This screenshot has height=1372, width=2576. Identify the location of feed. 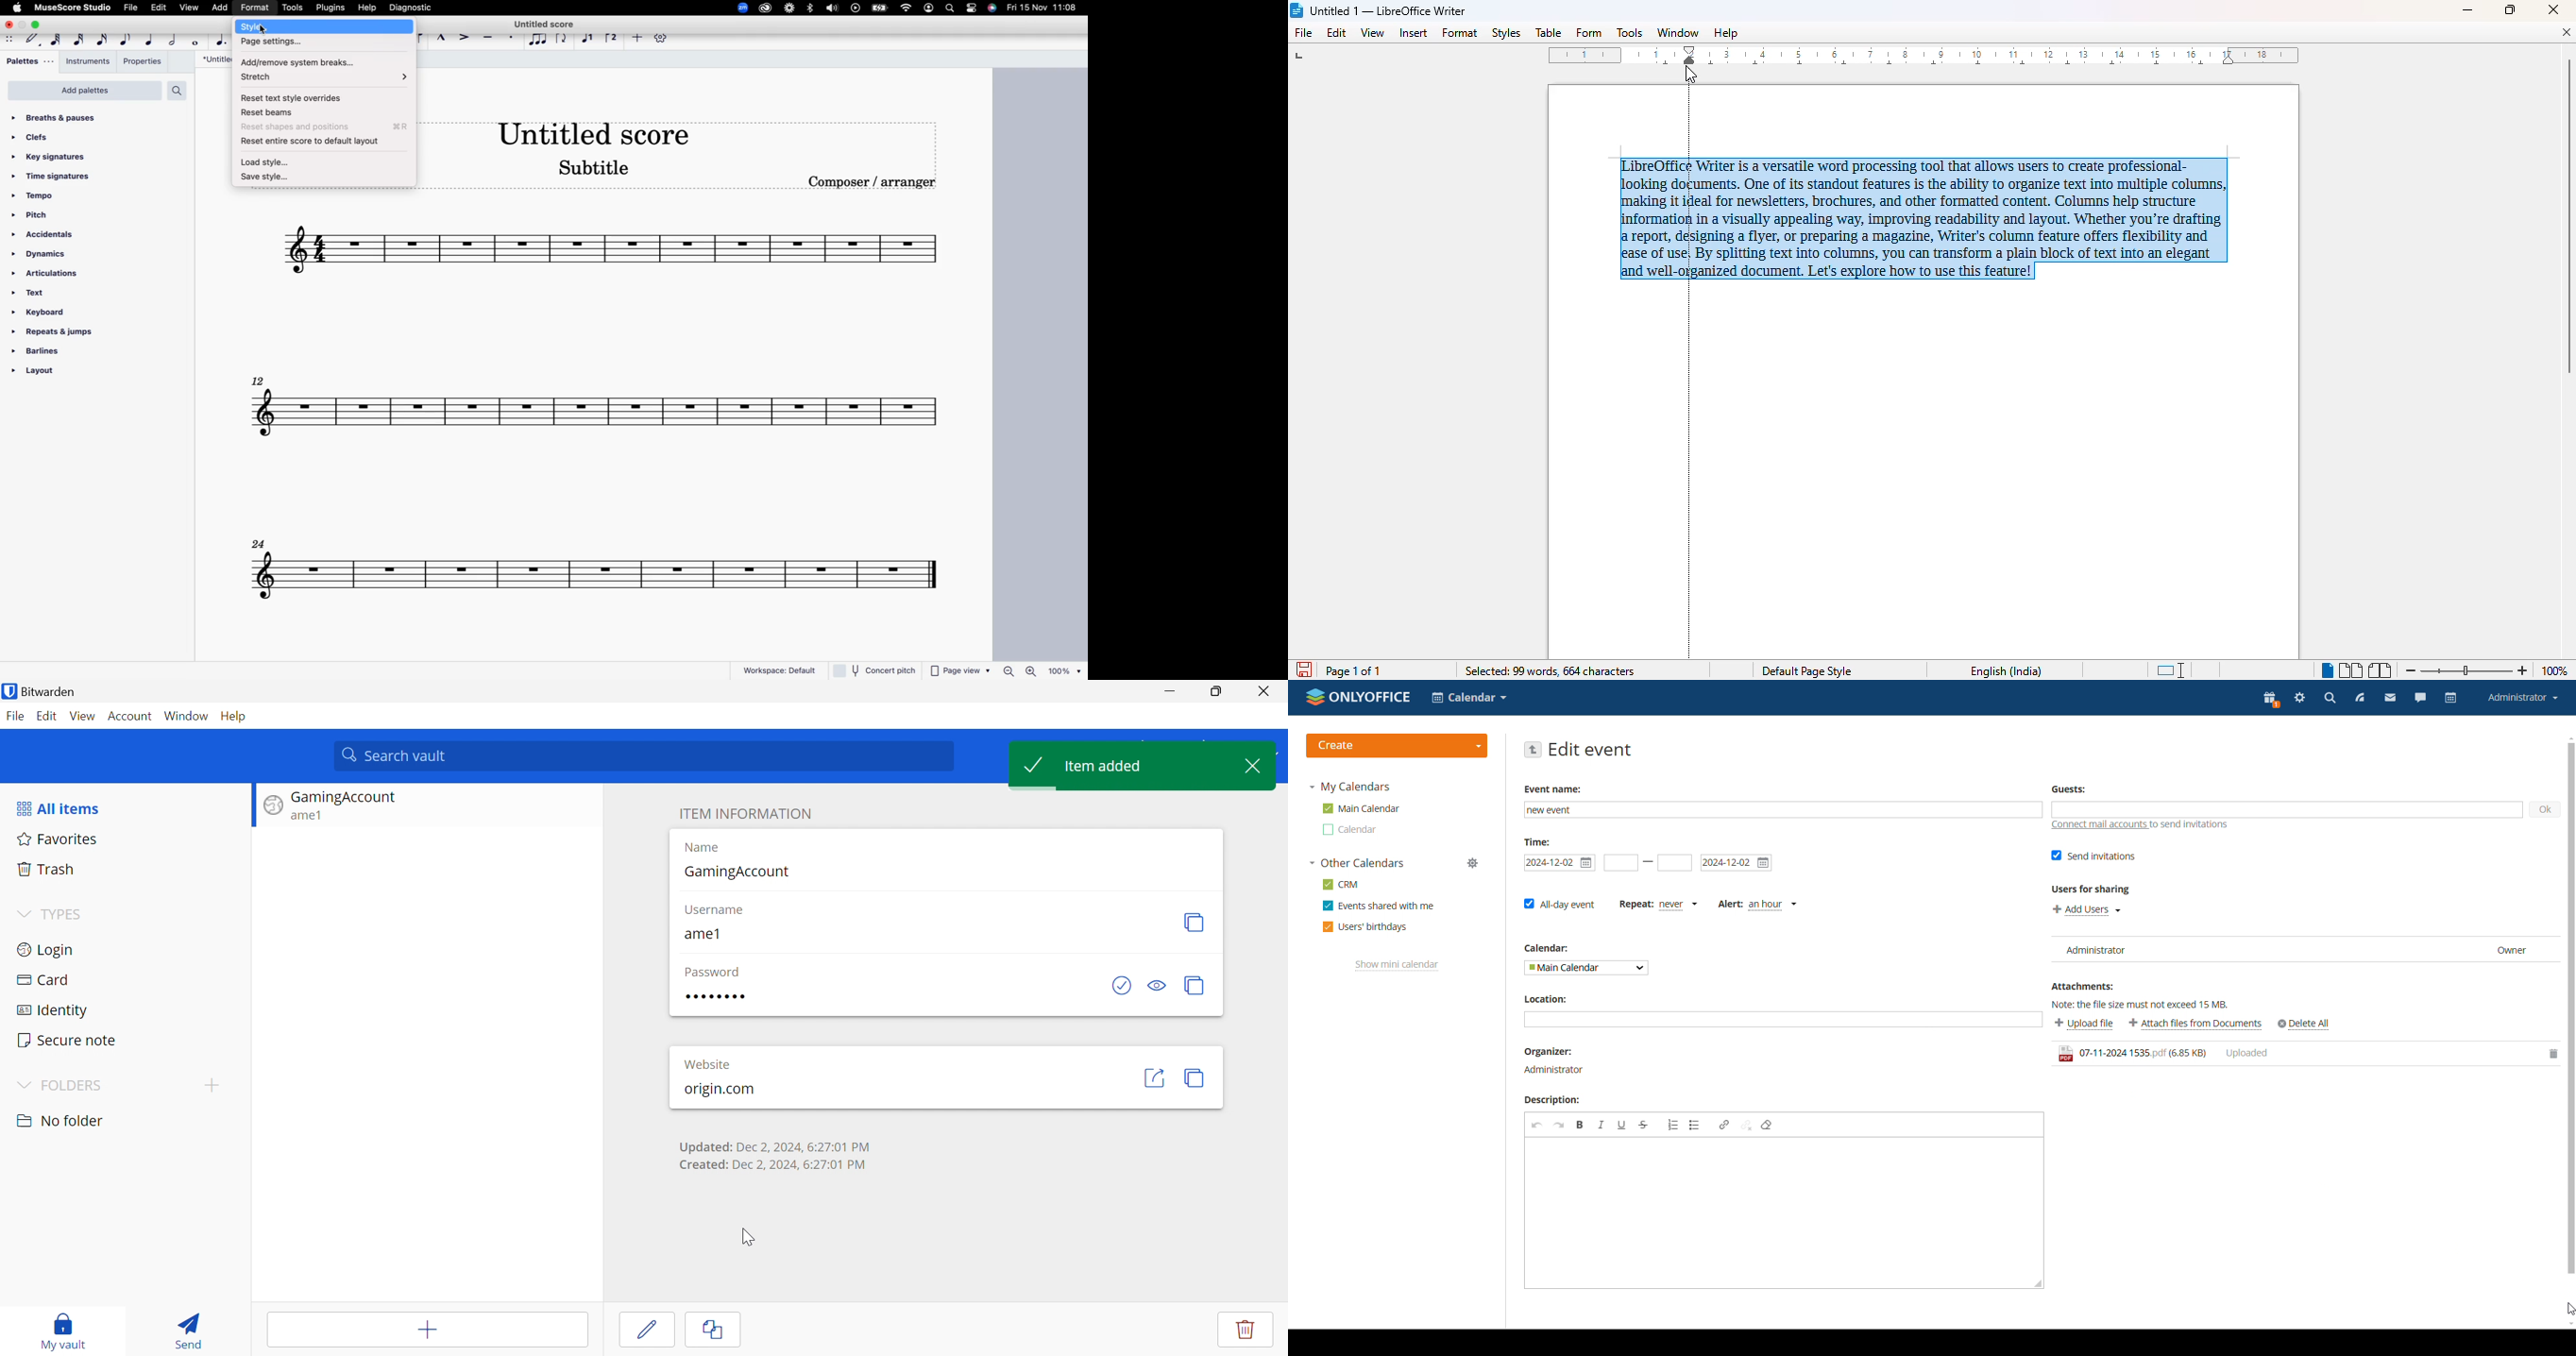
(2360, 699).